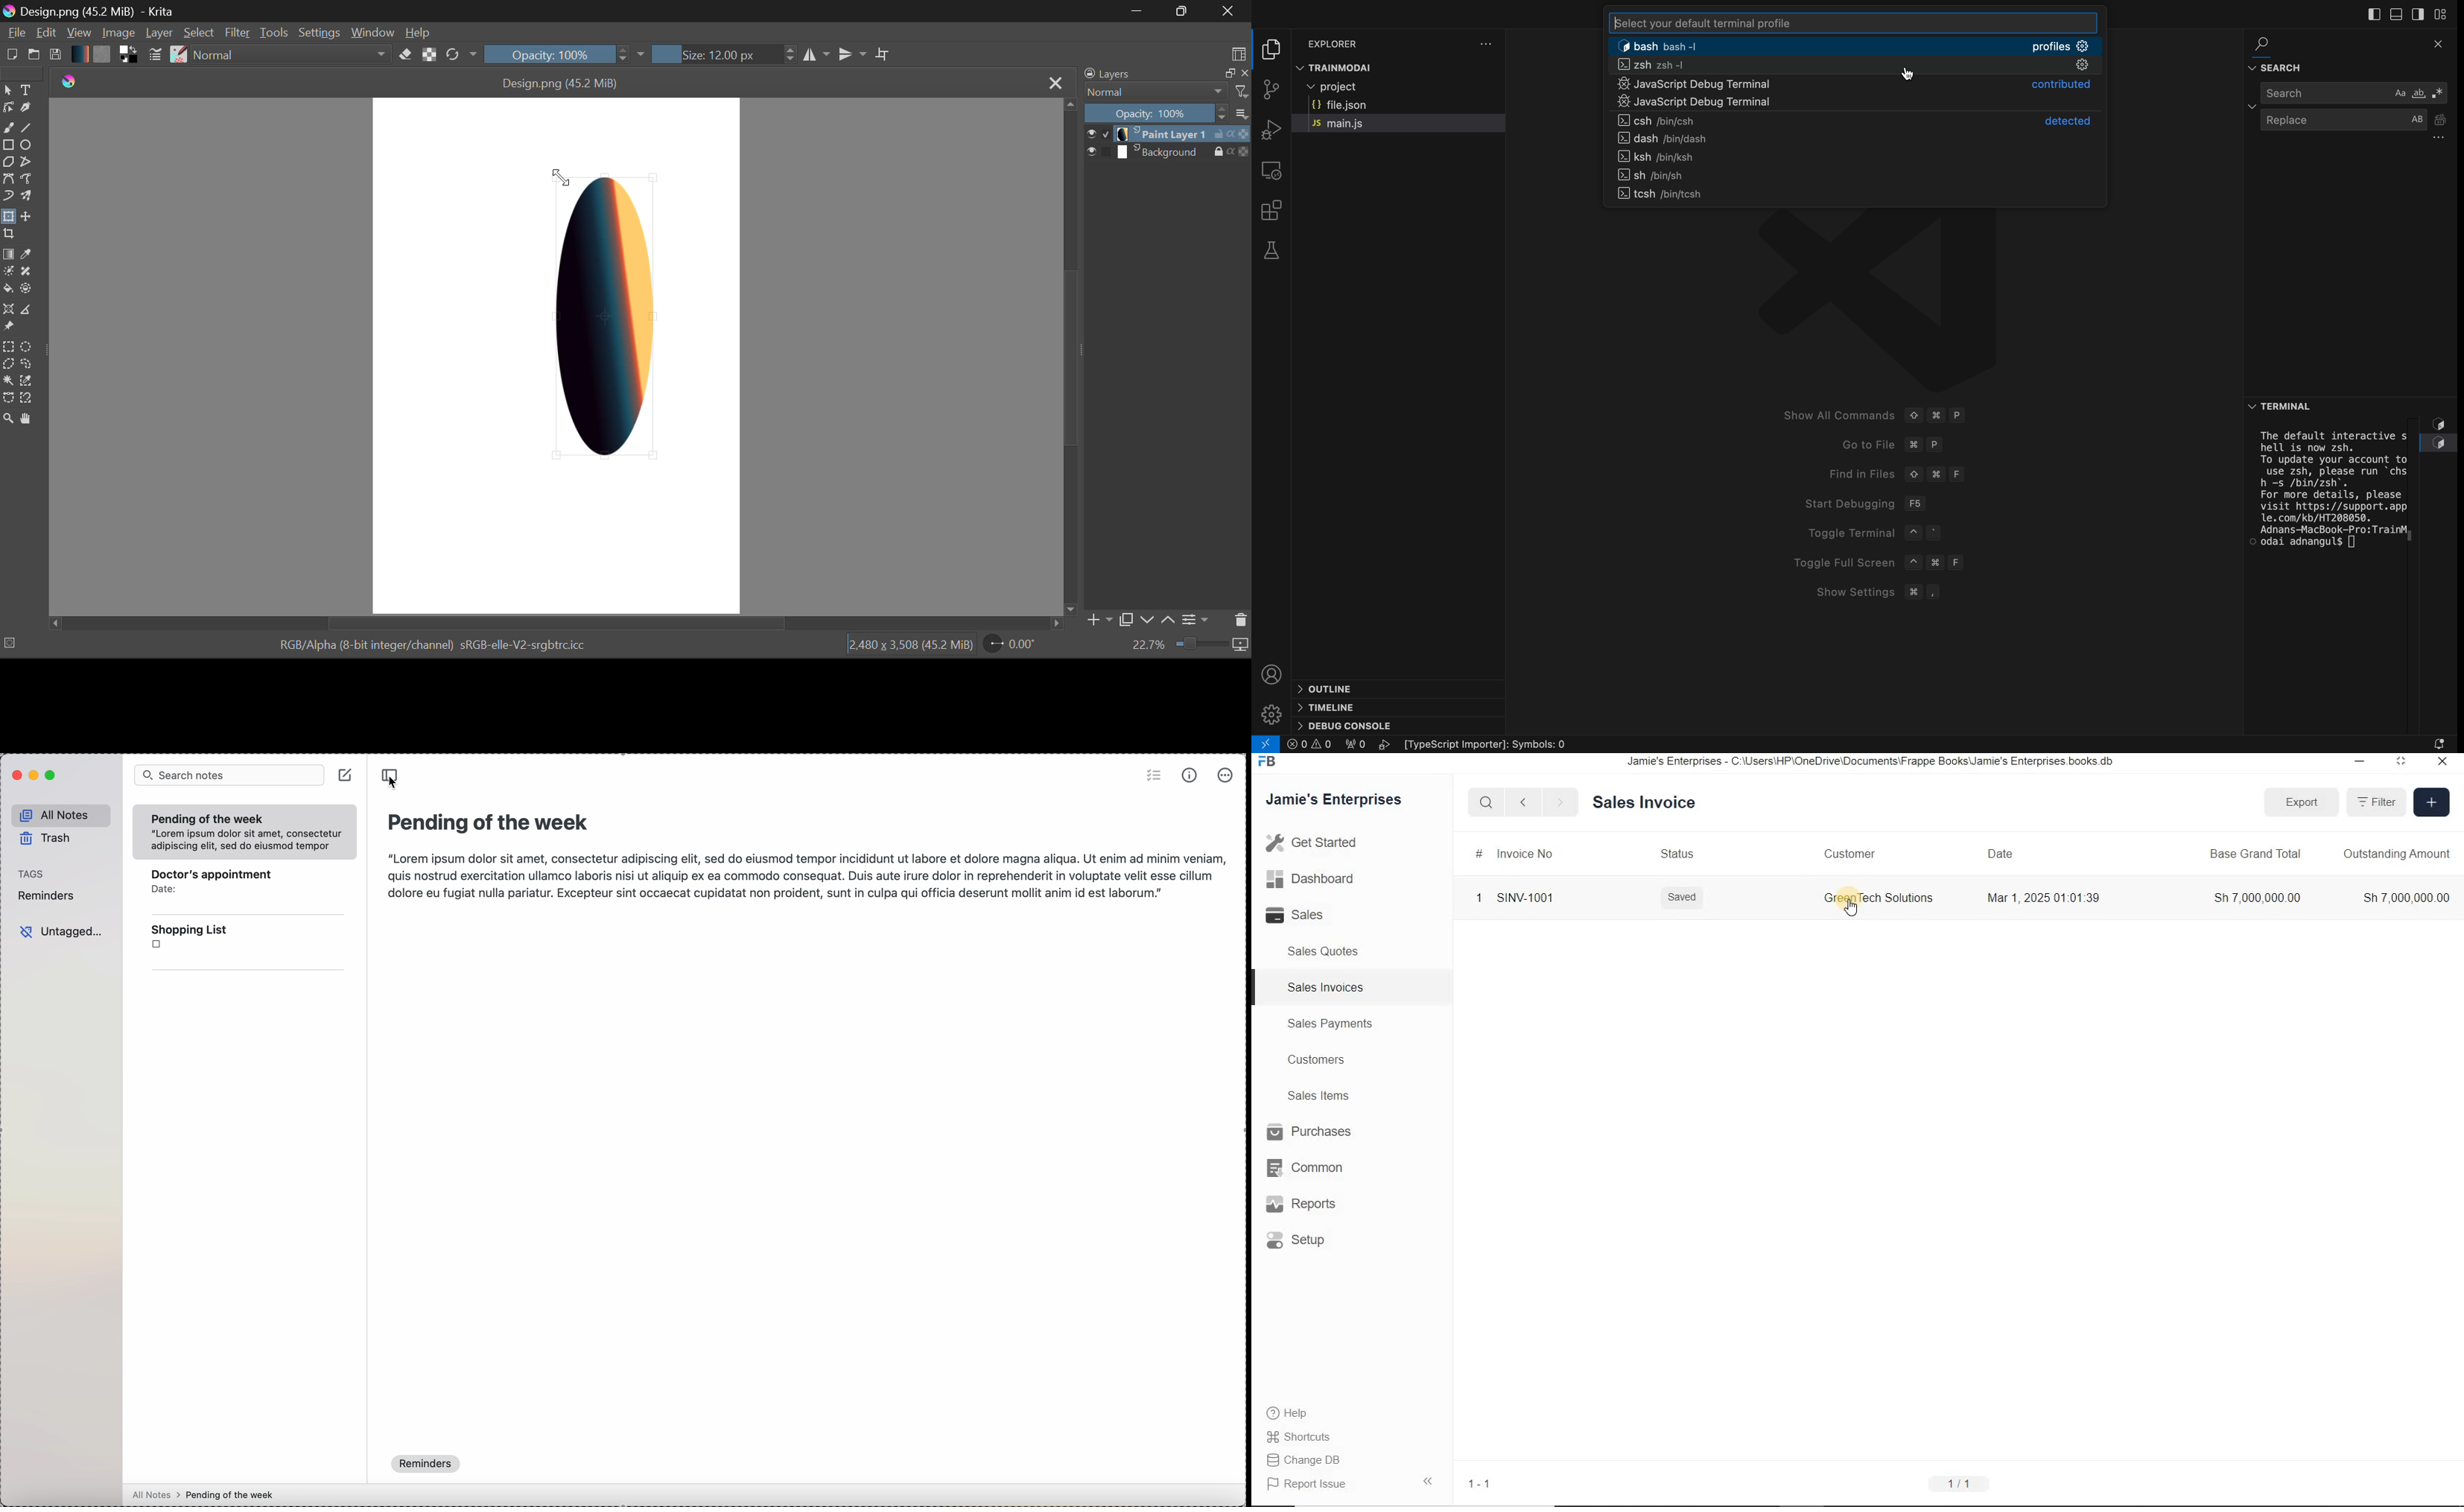  Describe the element at coordinates (1305, 1412) in the screenshot. I see `) Help` at that location.